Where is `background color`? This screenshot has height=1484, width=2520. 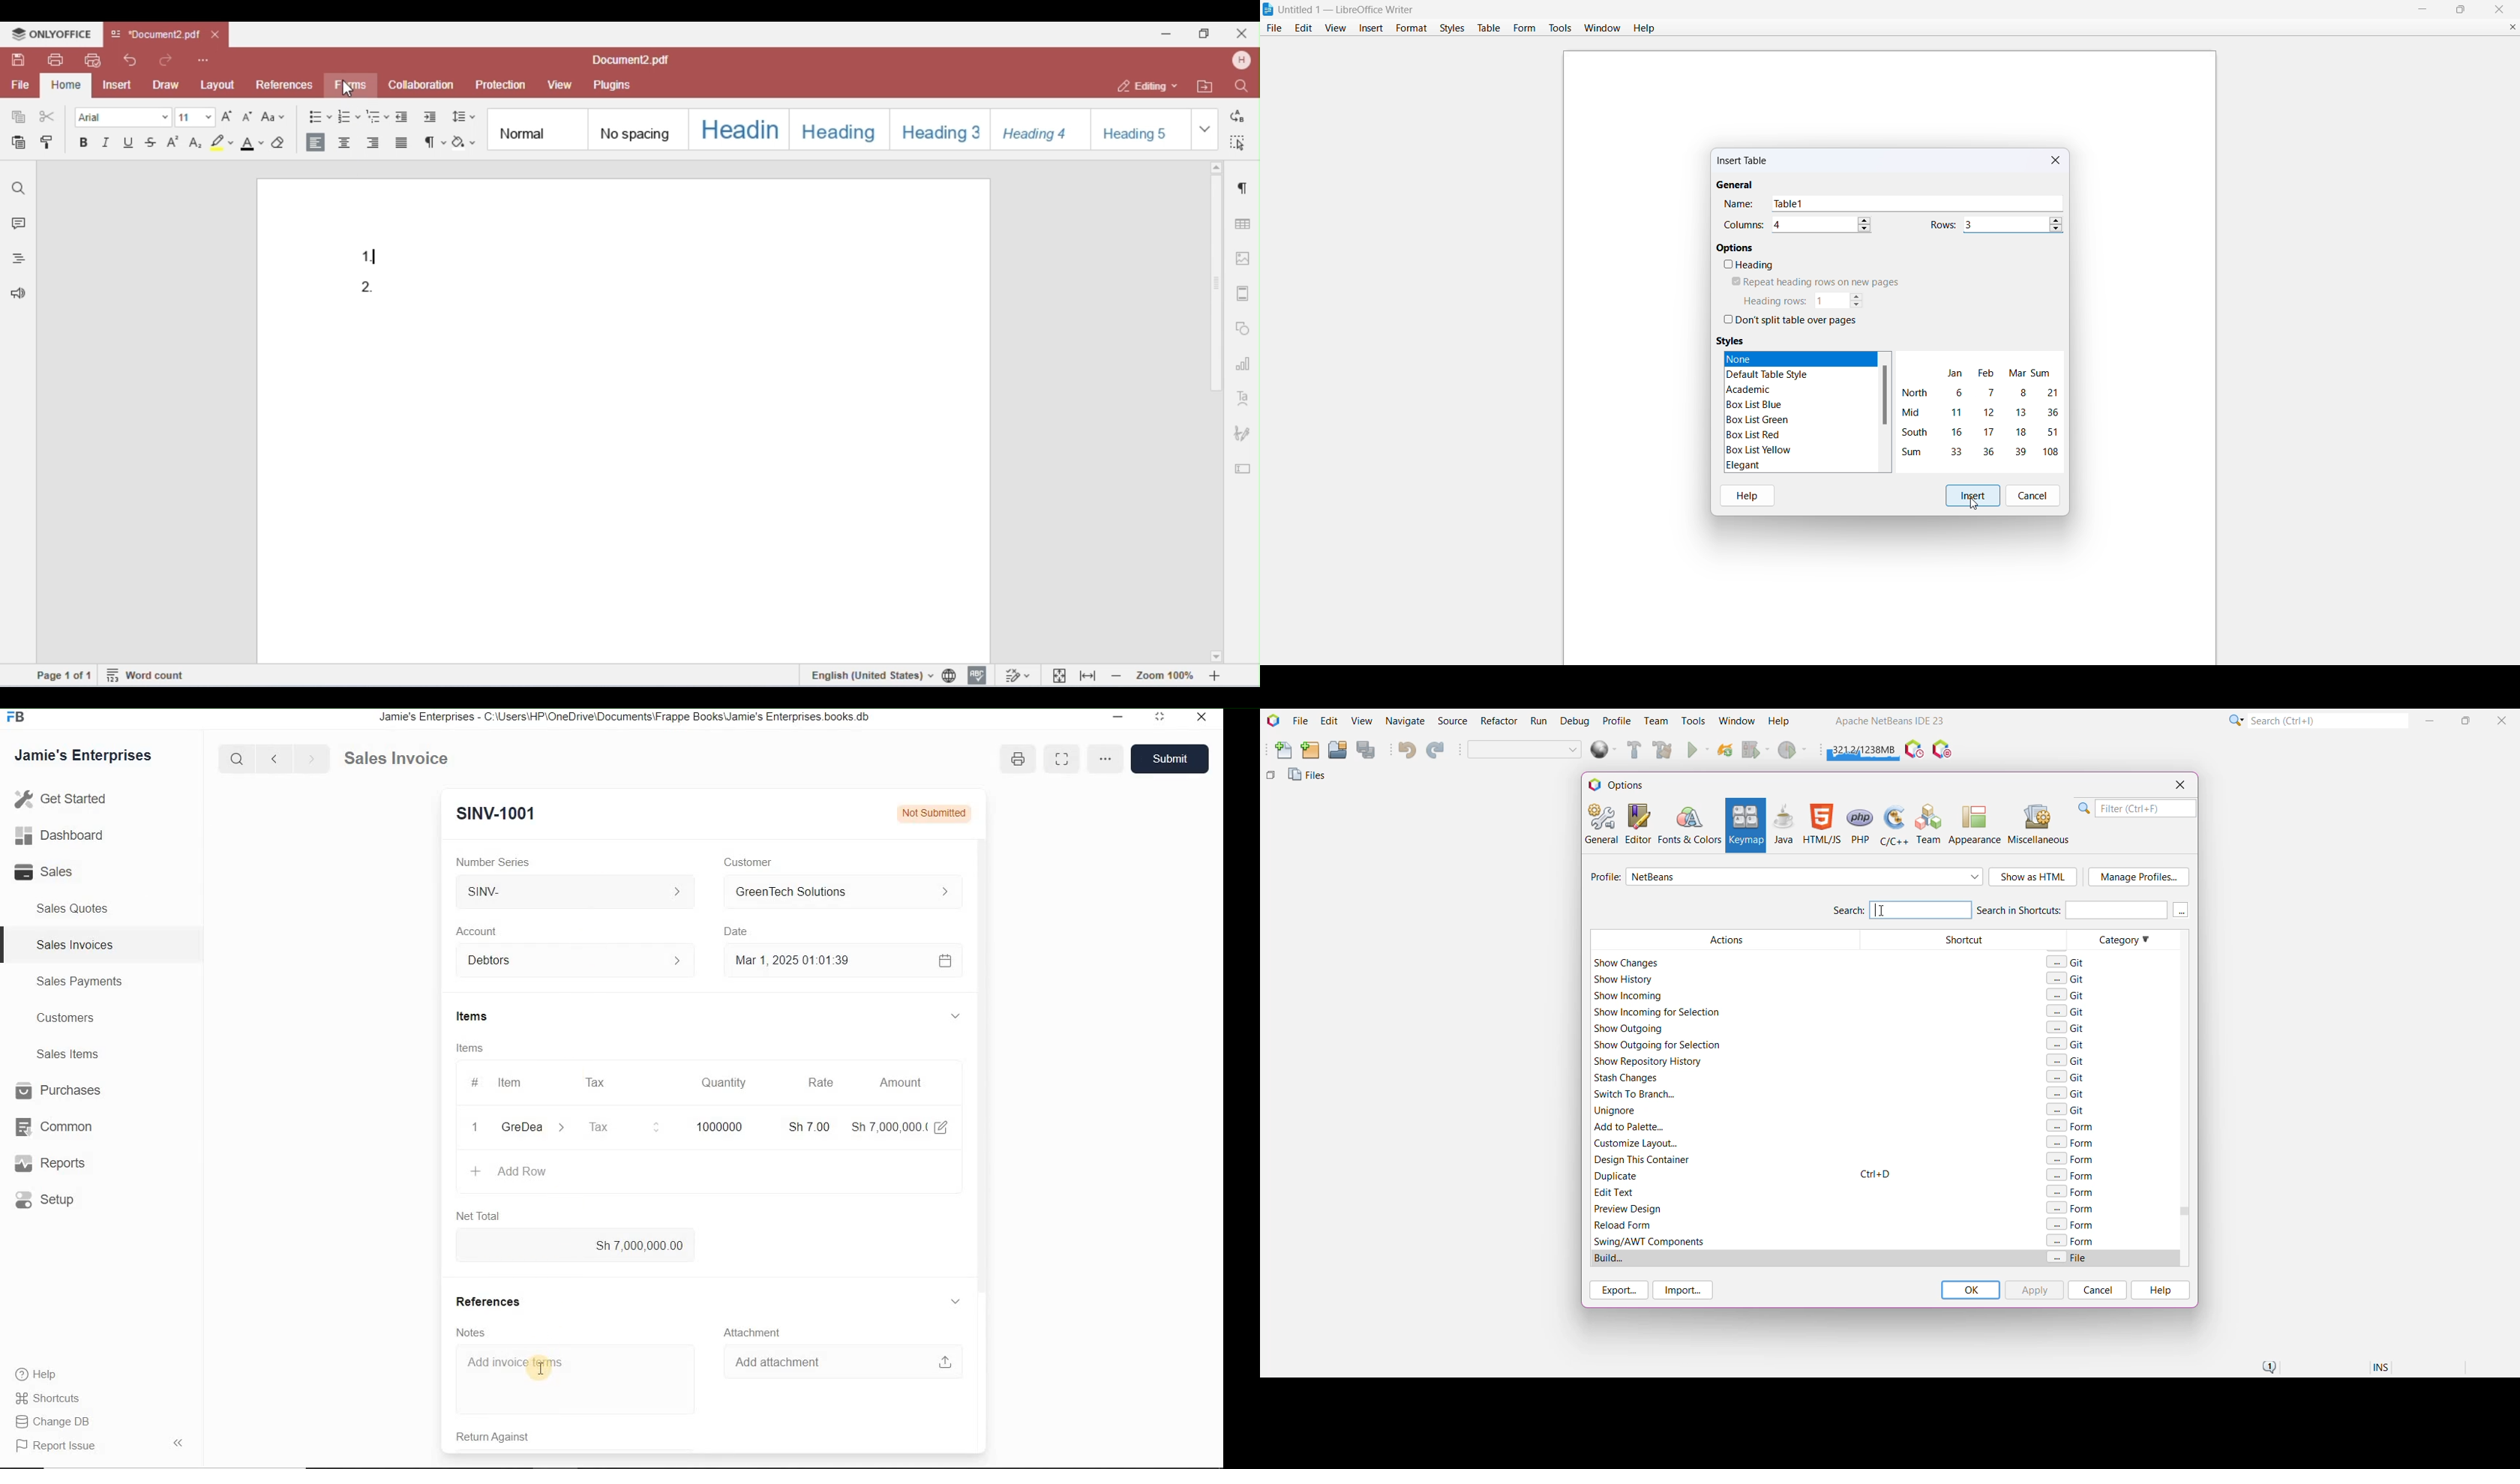 background color is located at coordinates (221, 143).